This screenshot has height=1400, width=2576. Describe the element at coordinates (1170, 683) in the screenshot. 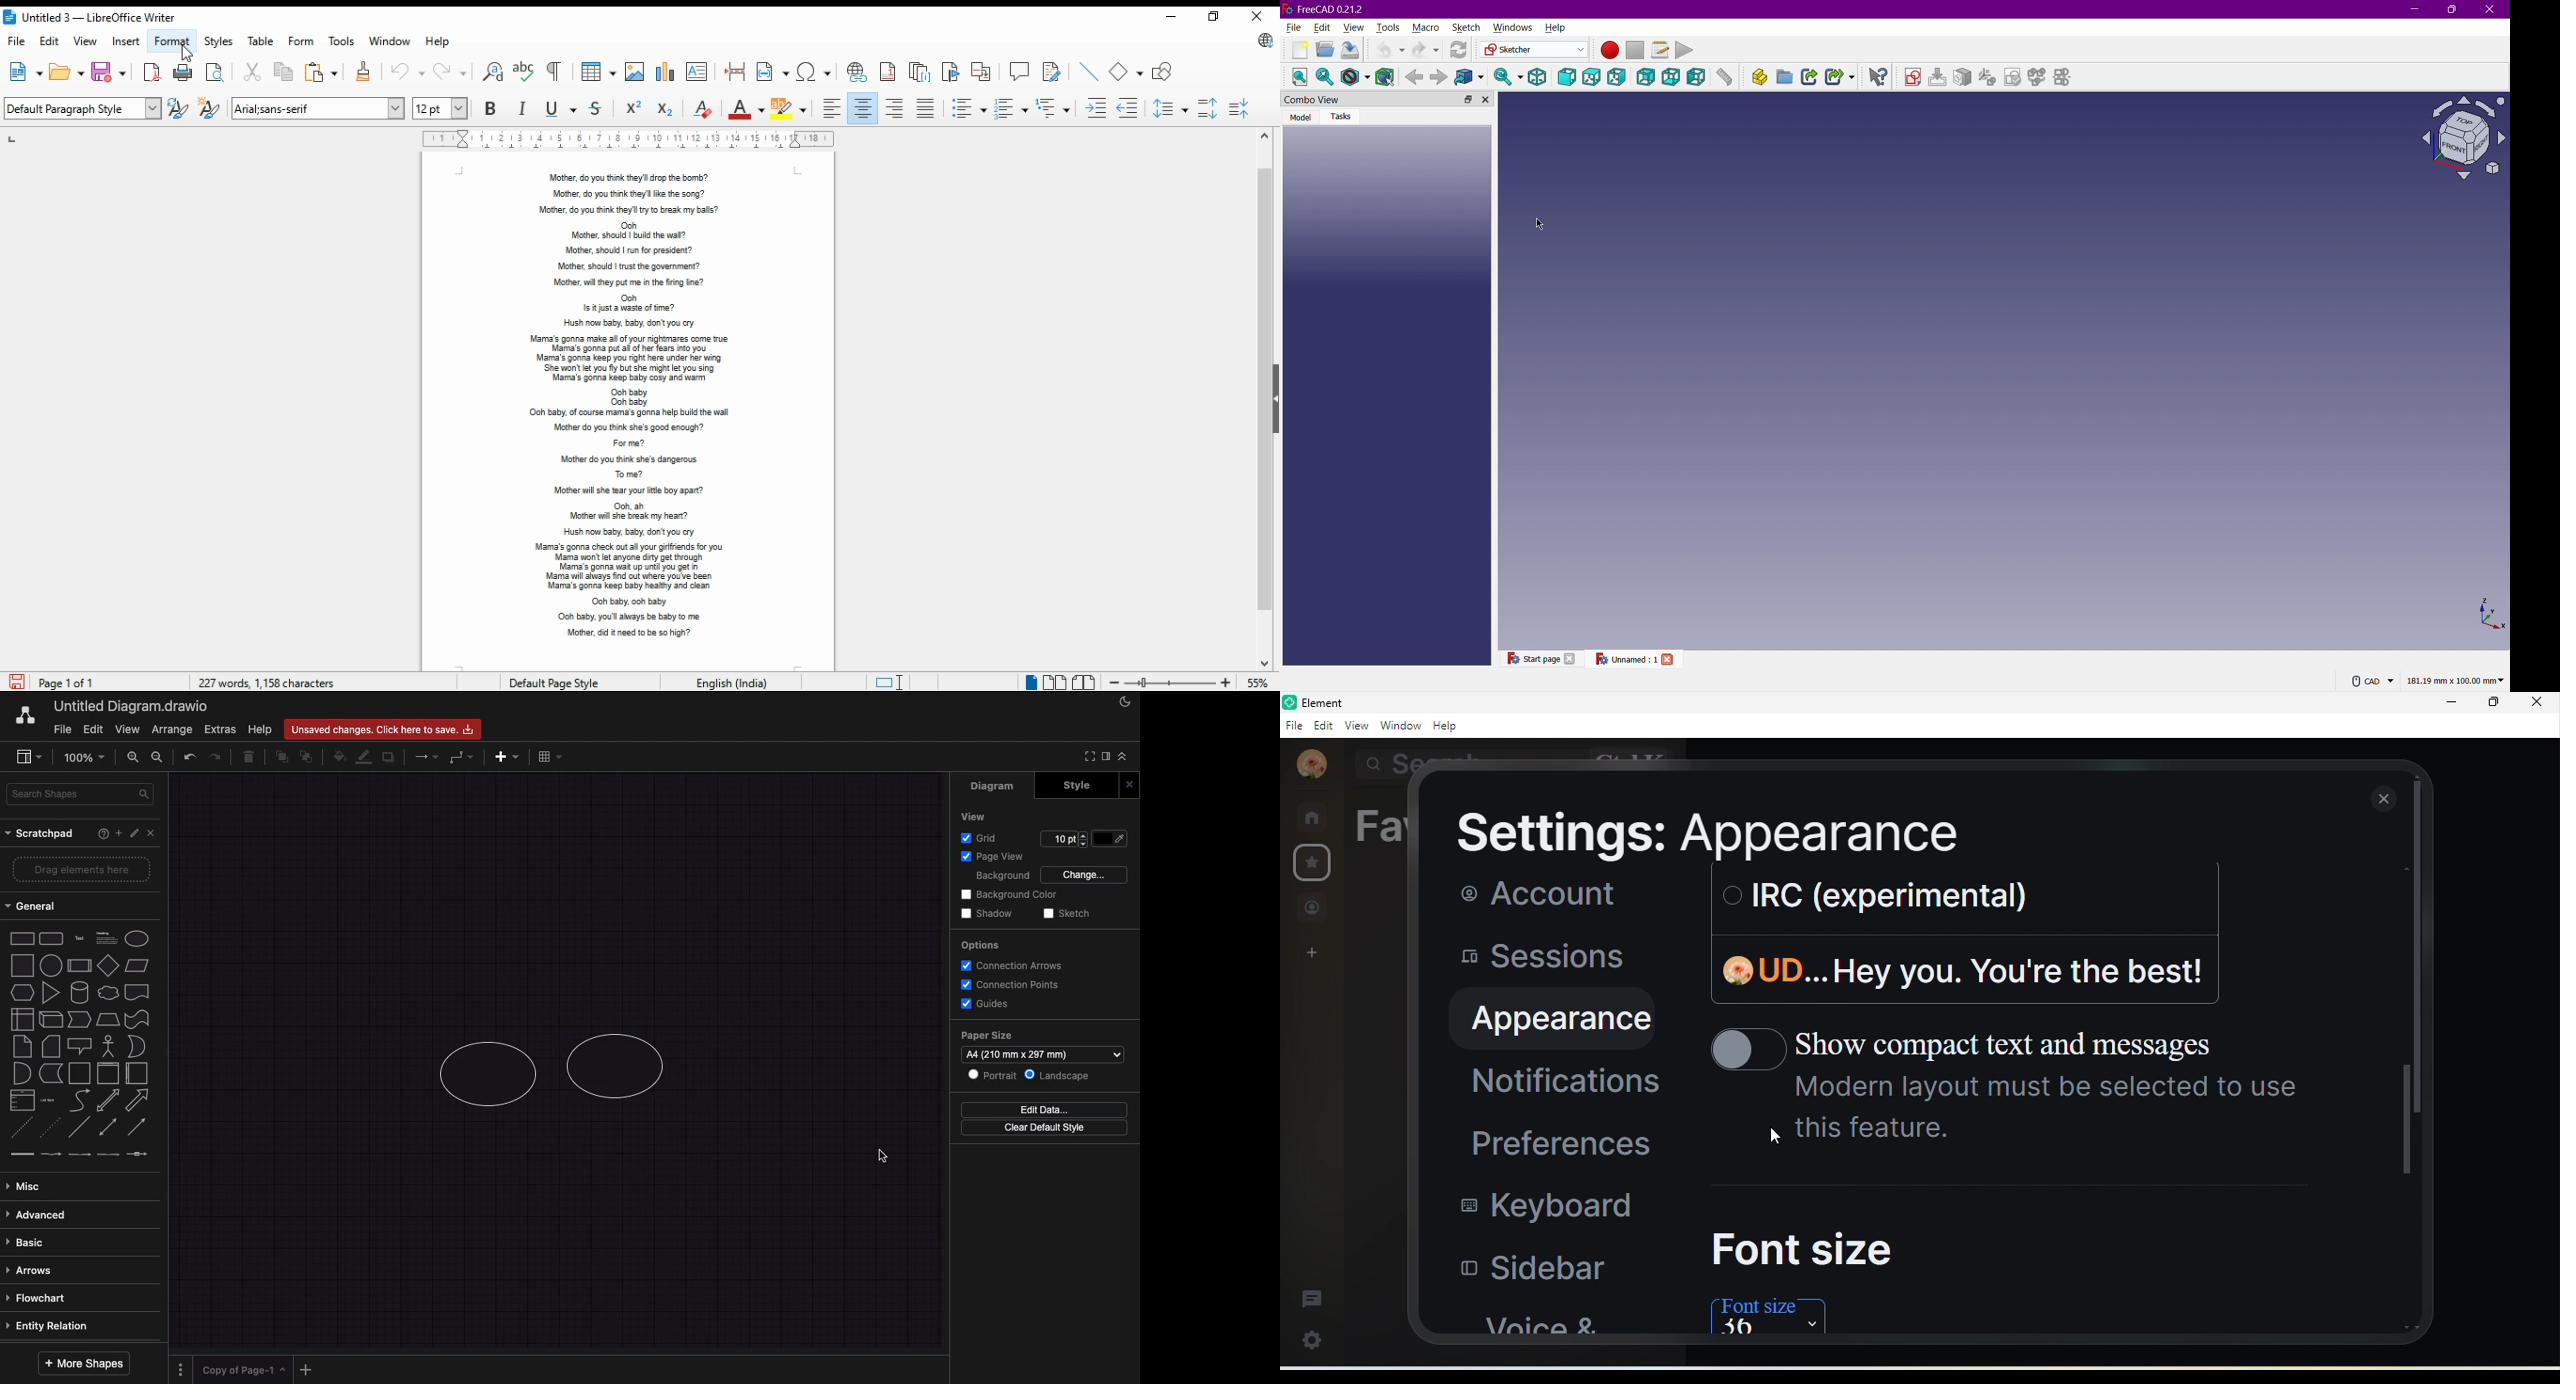

I see `zoom in/zoom out slider` at that location.